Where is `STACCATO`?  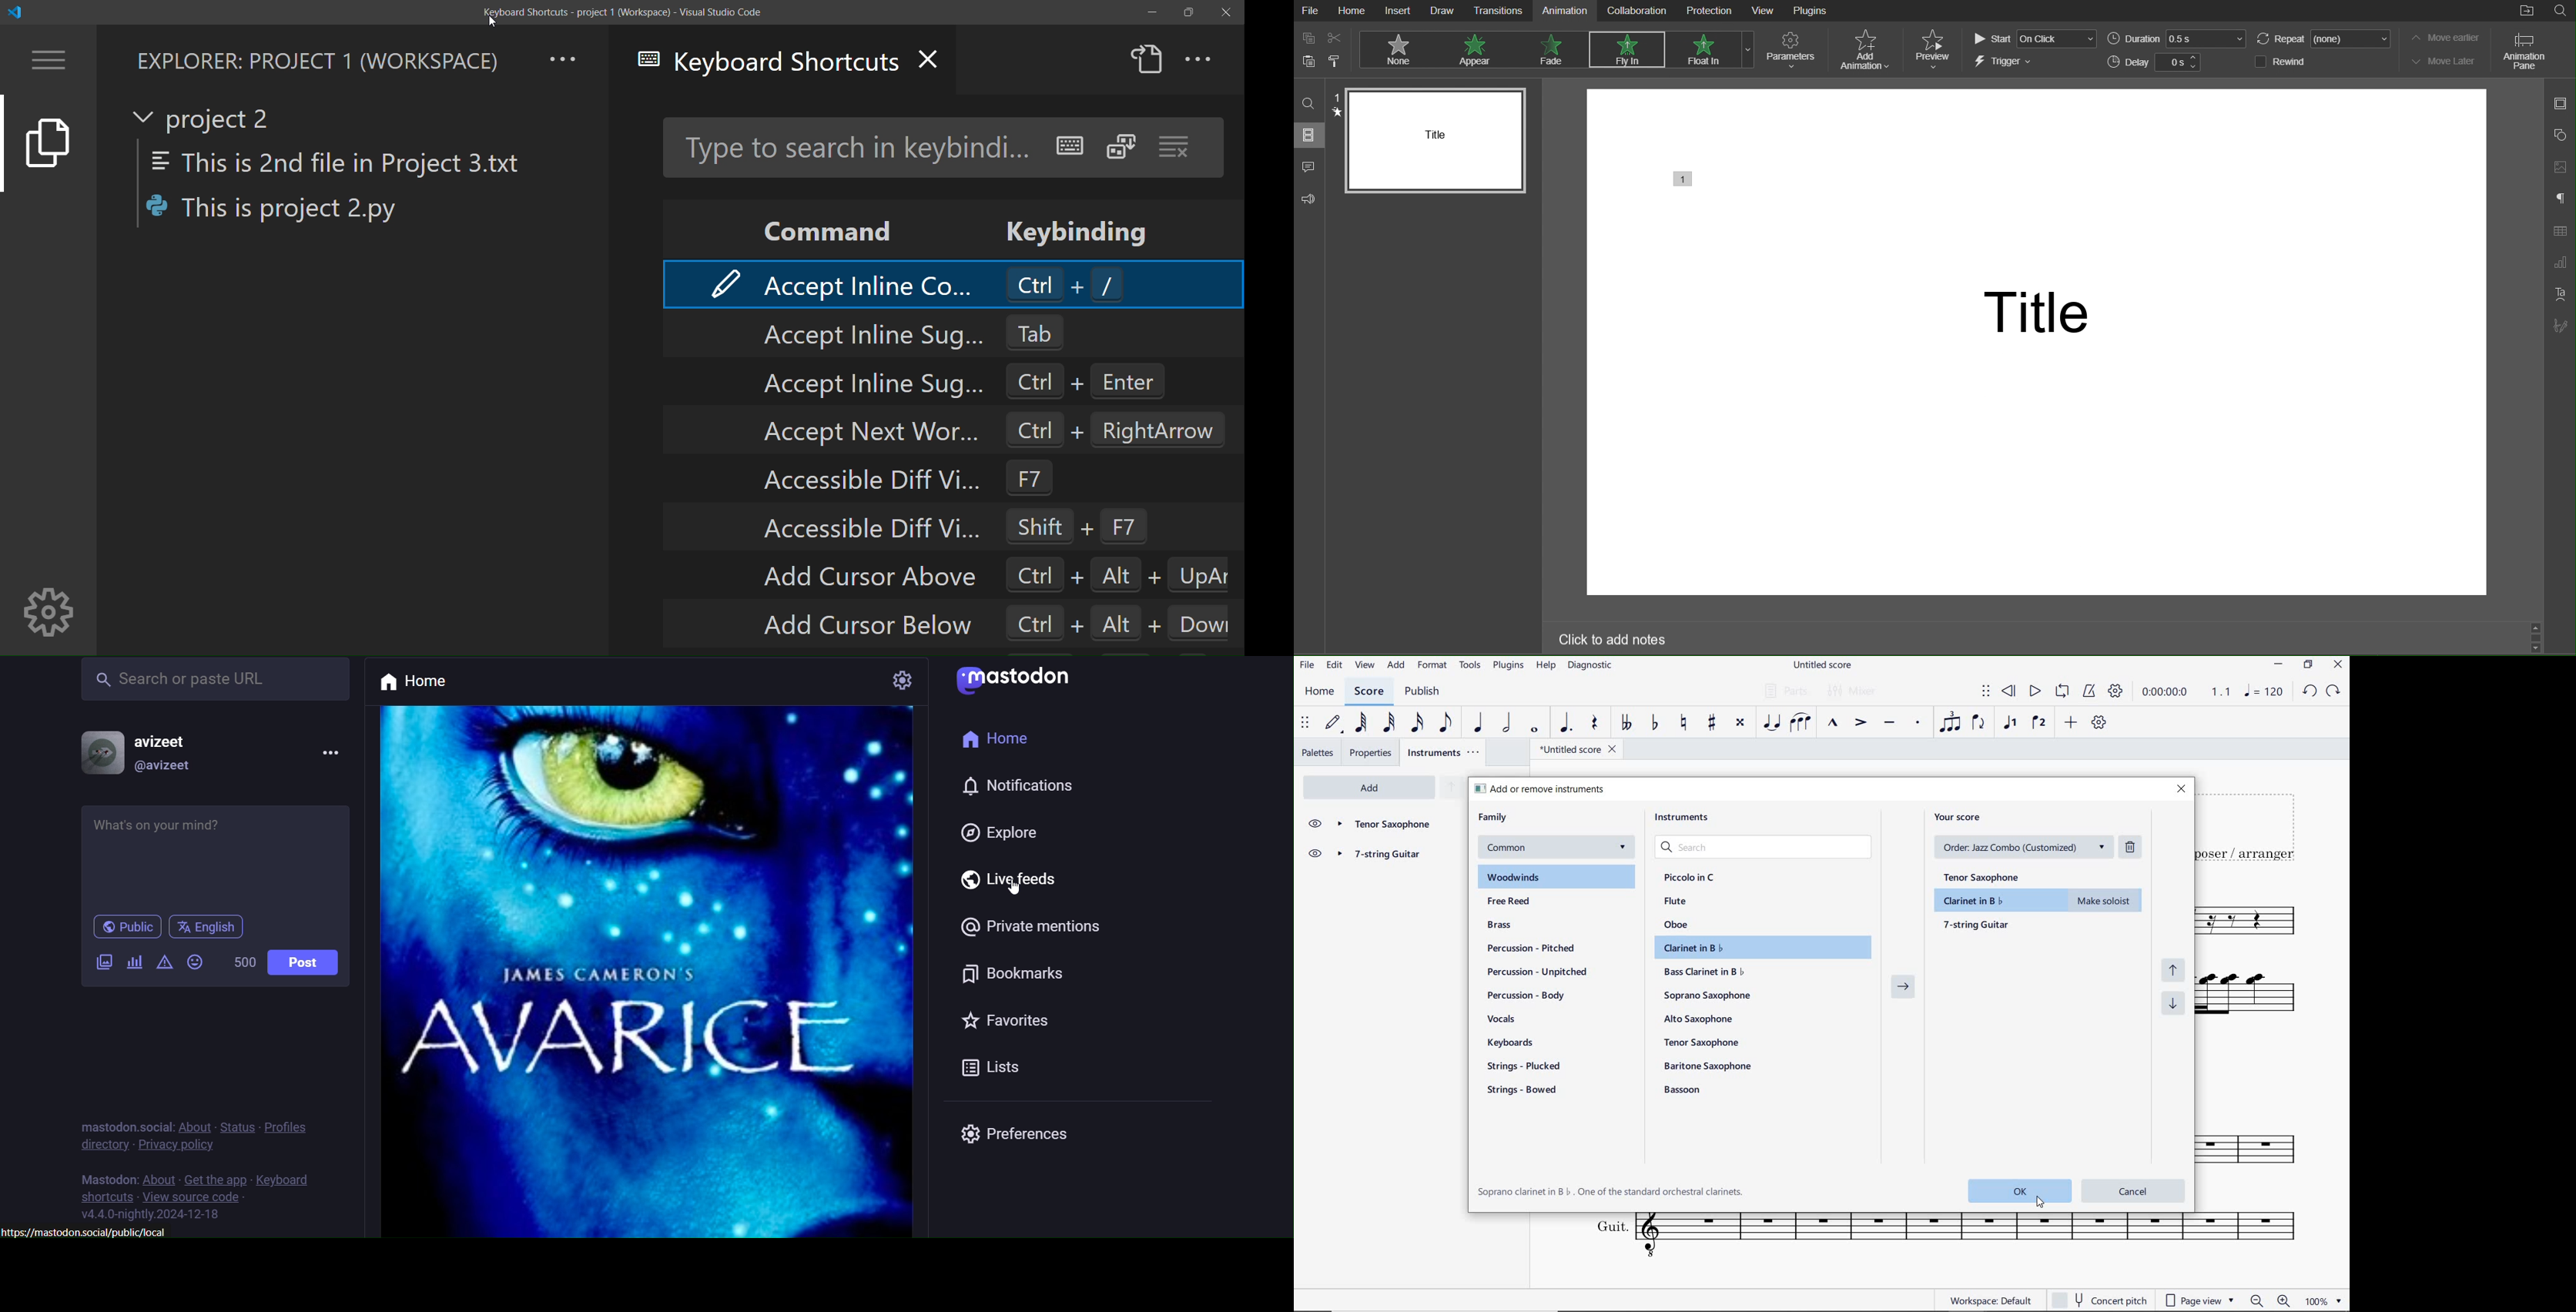 STACCATO is located at coordinates (1917, 723).